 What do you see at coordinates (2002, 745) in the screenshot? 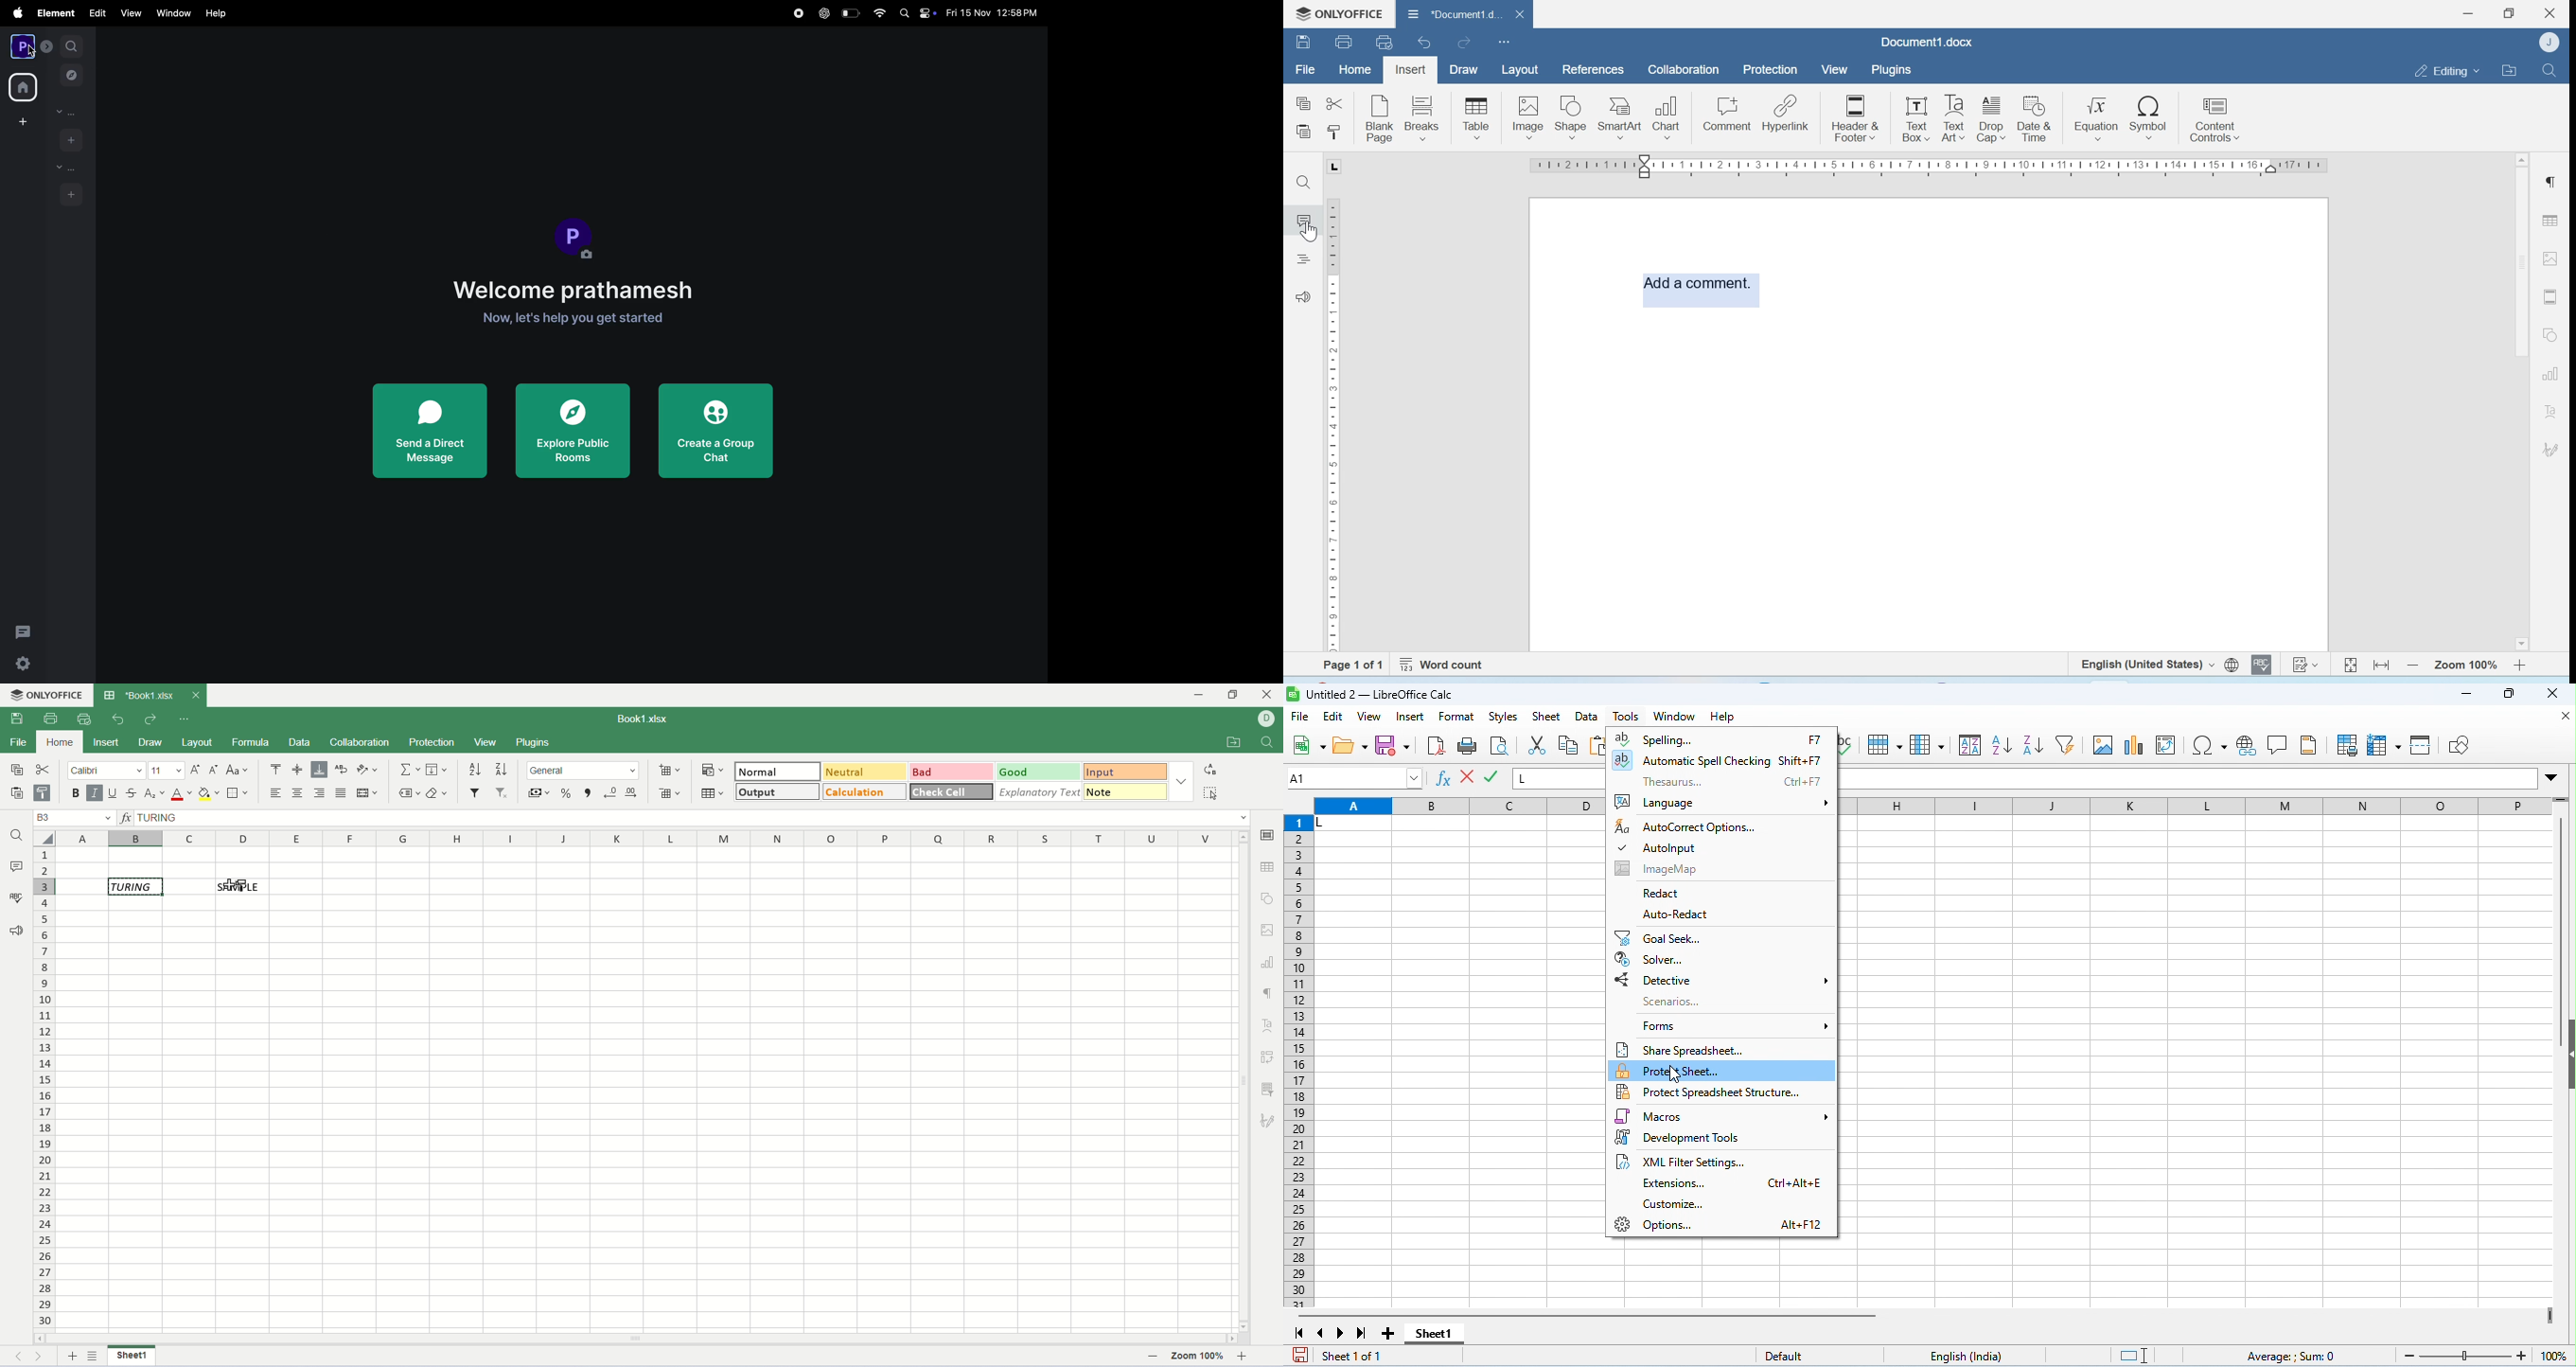
I see `sort ascending` at bounding box center [2002, 745].